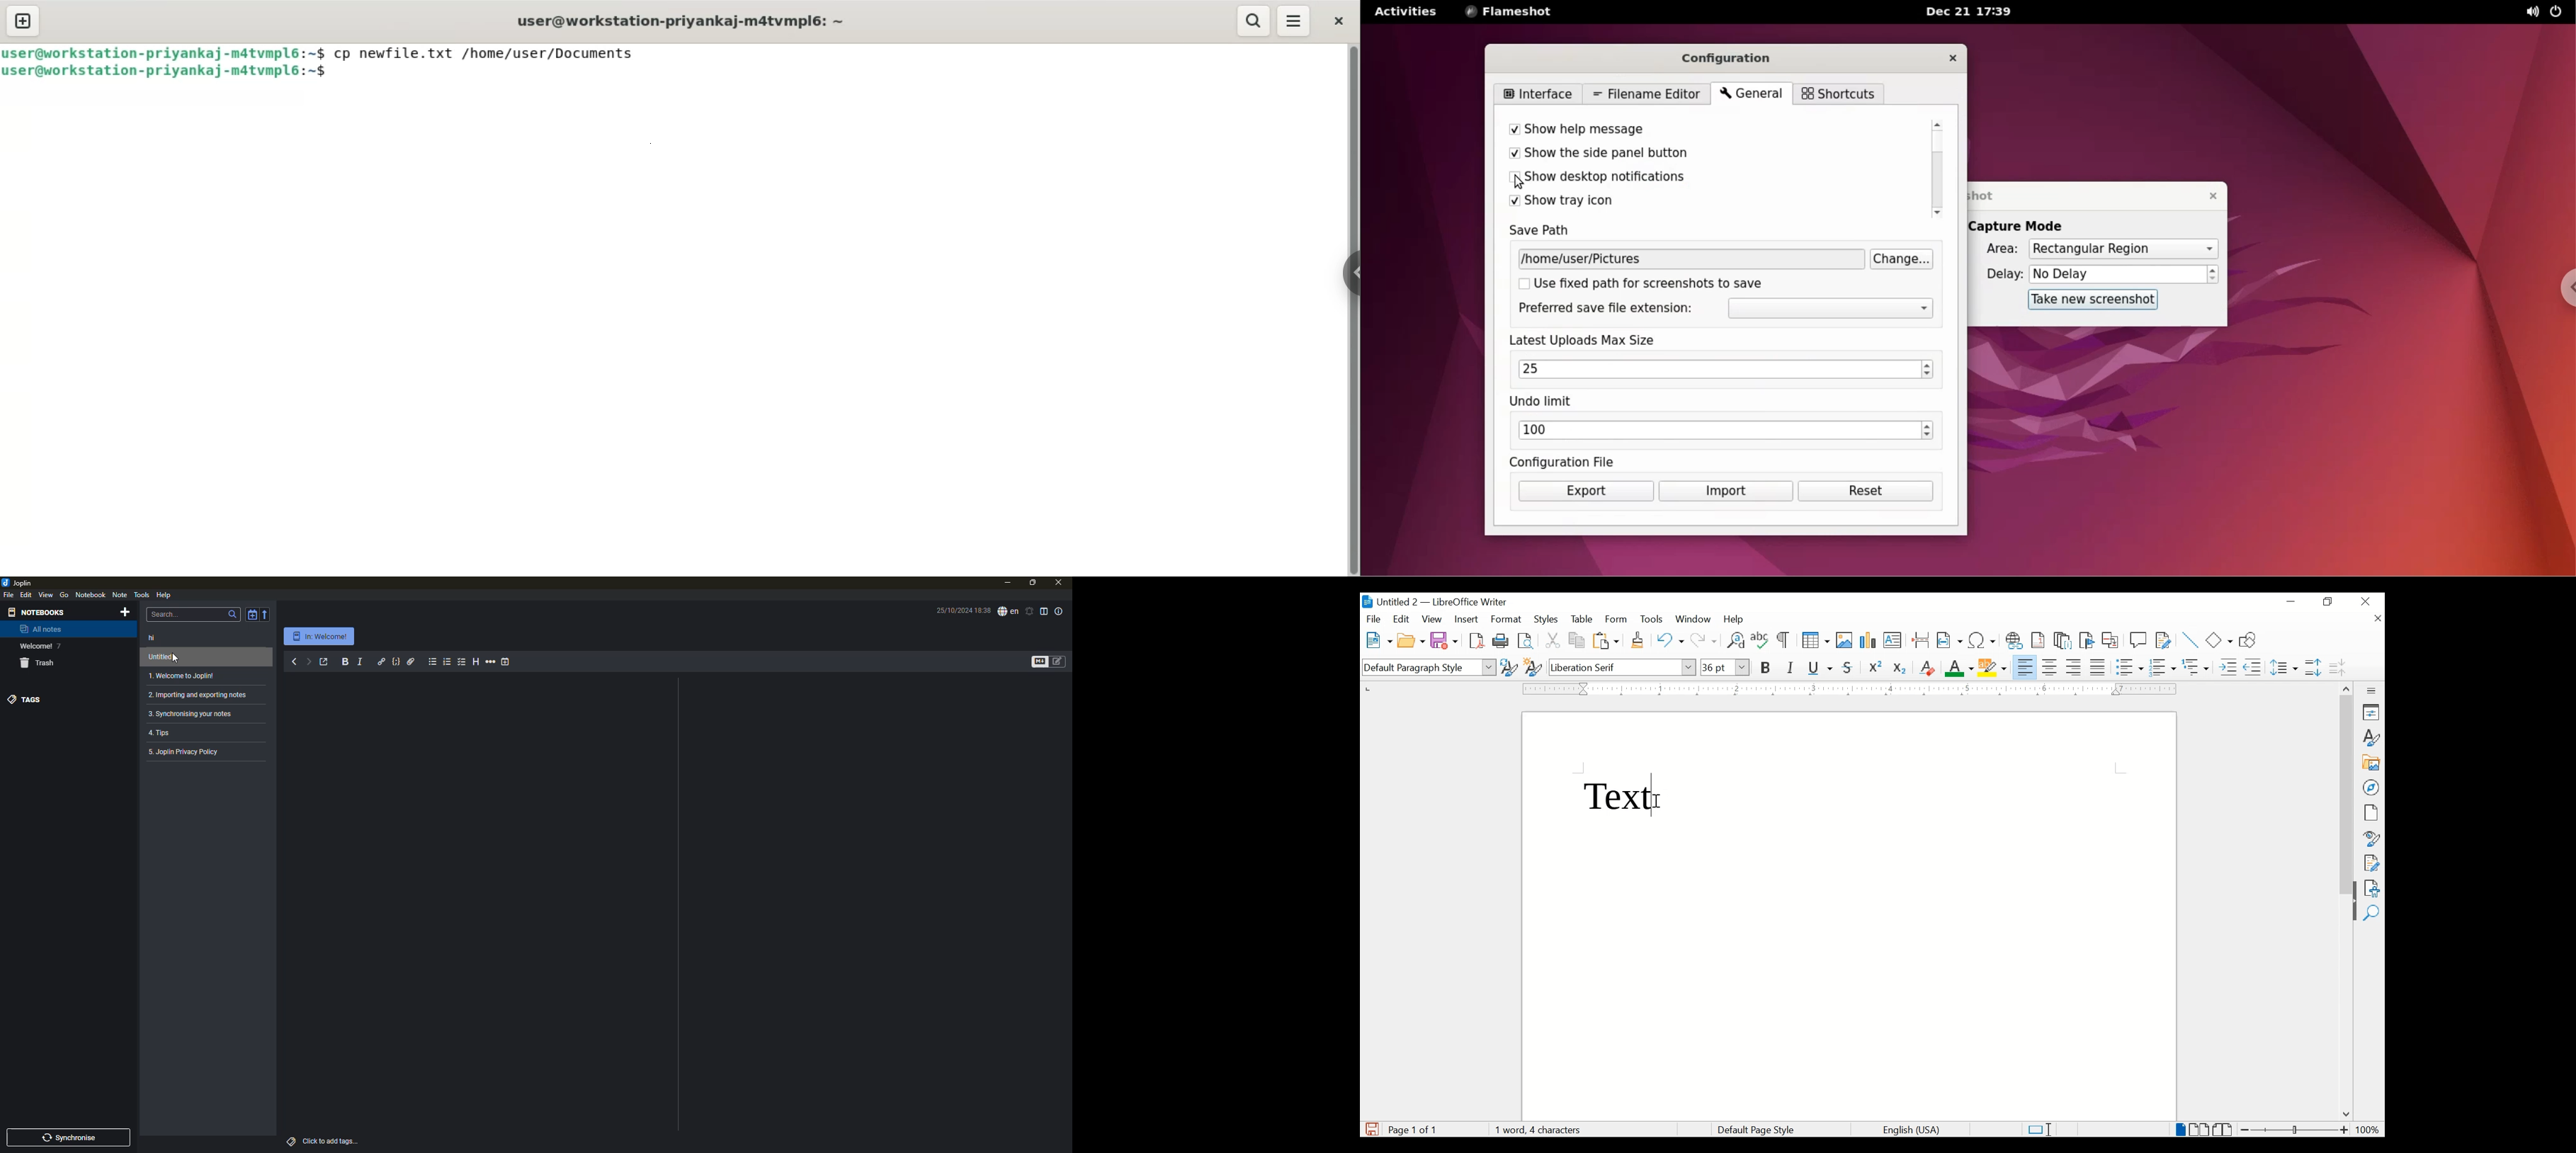  I want to click on menu, so click(1295, 21).